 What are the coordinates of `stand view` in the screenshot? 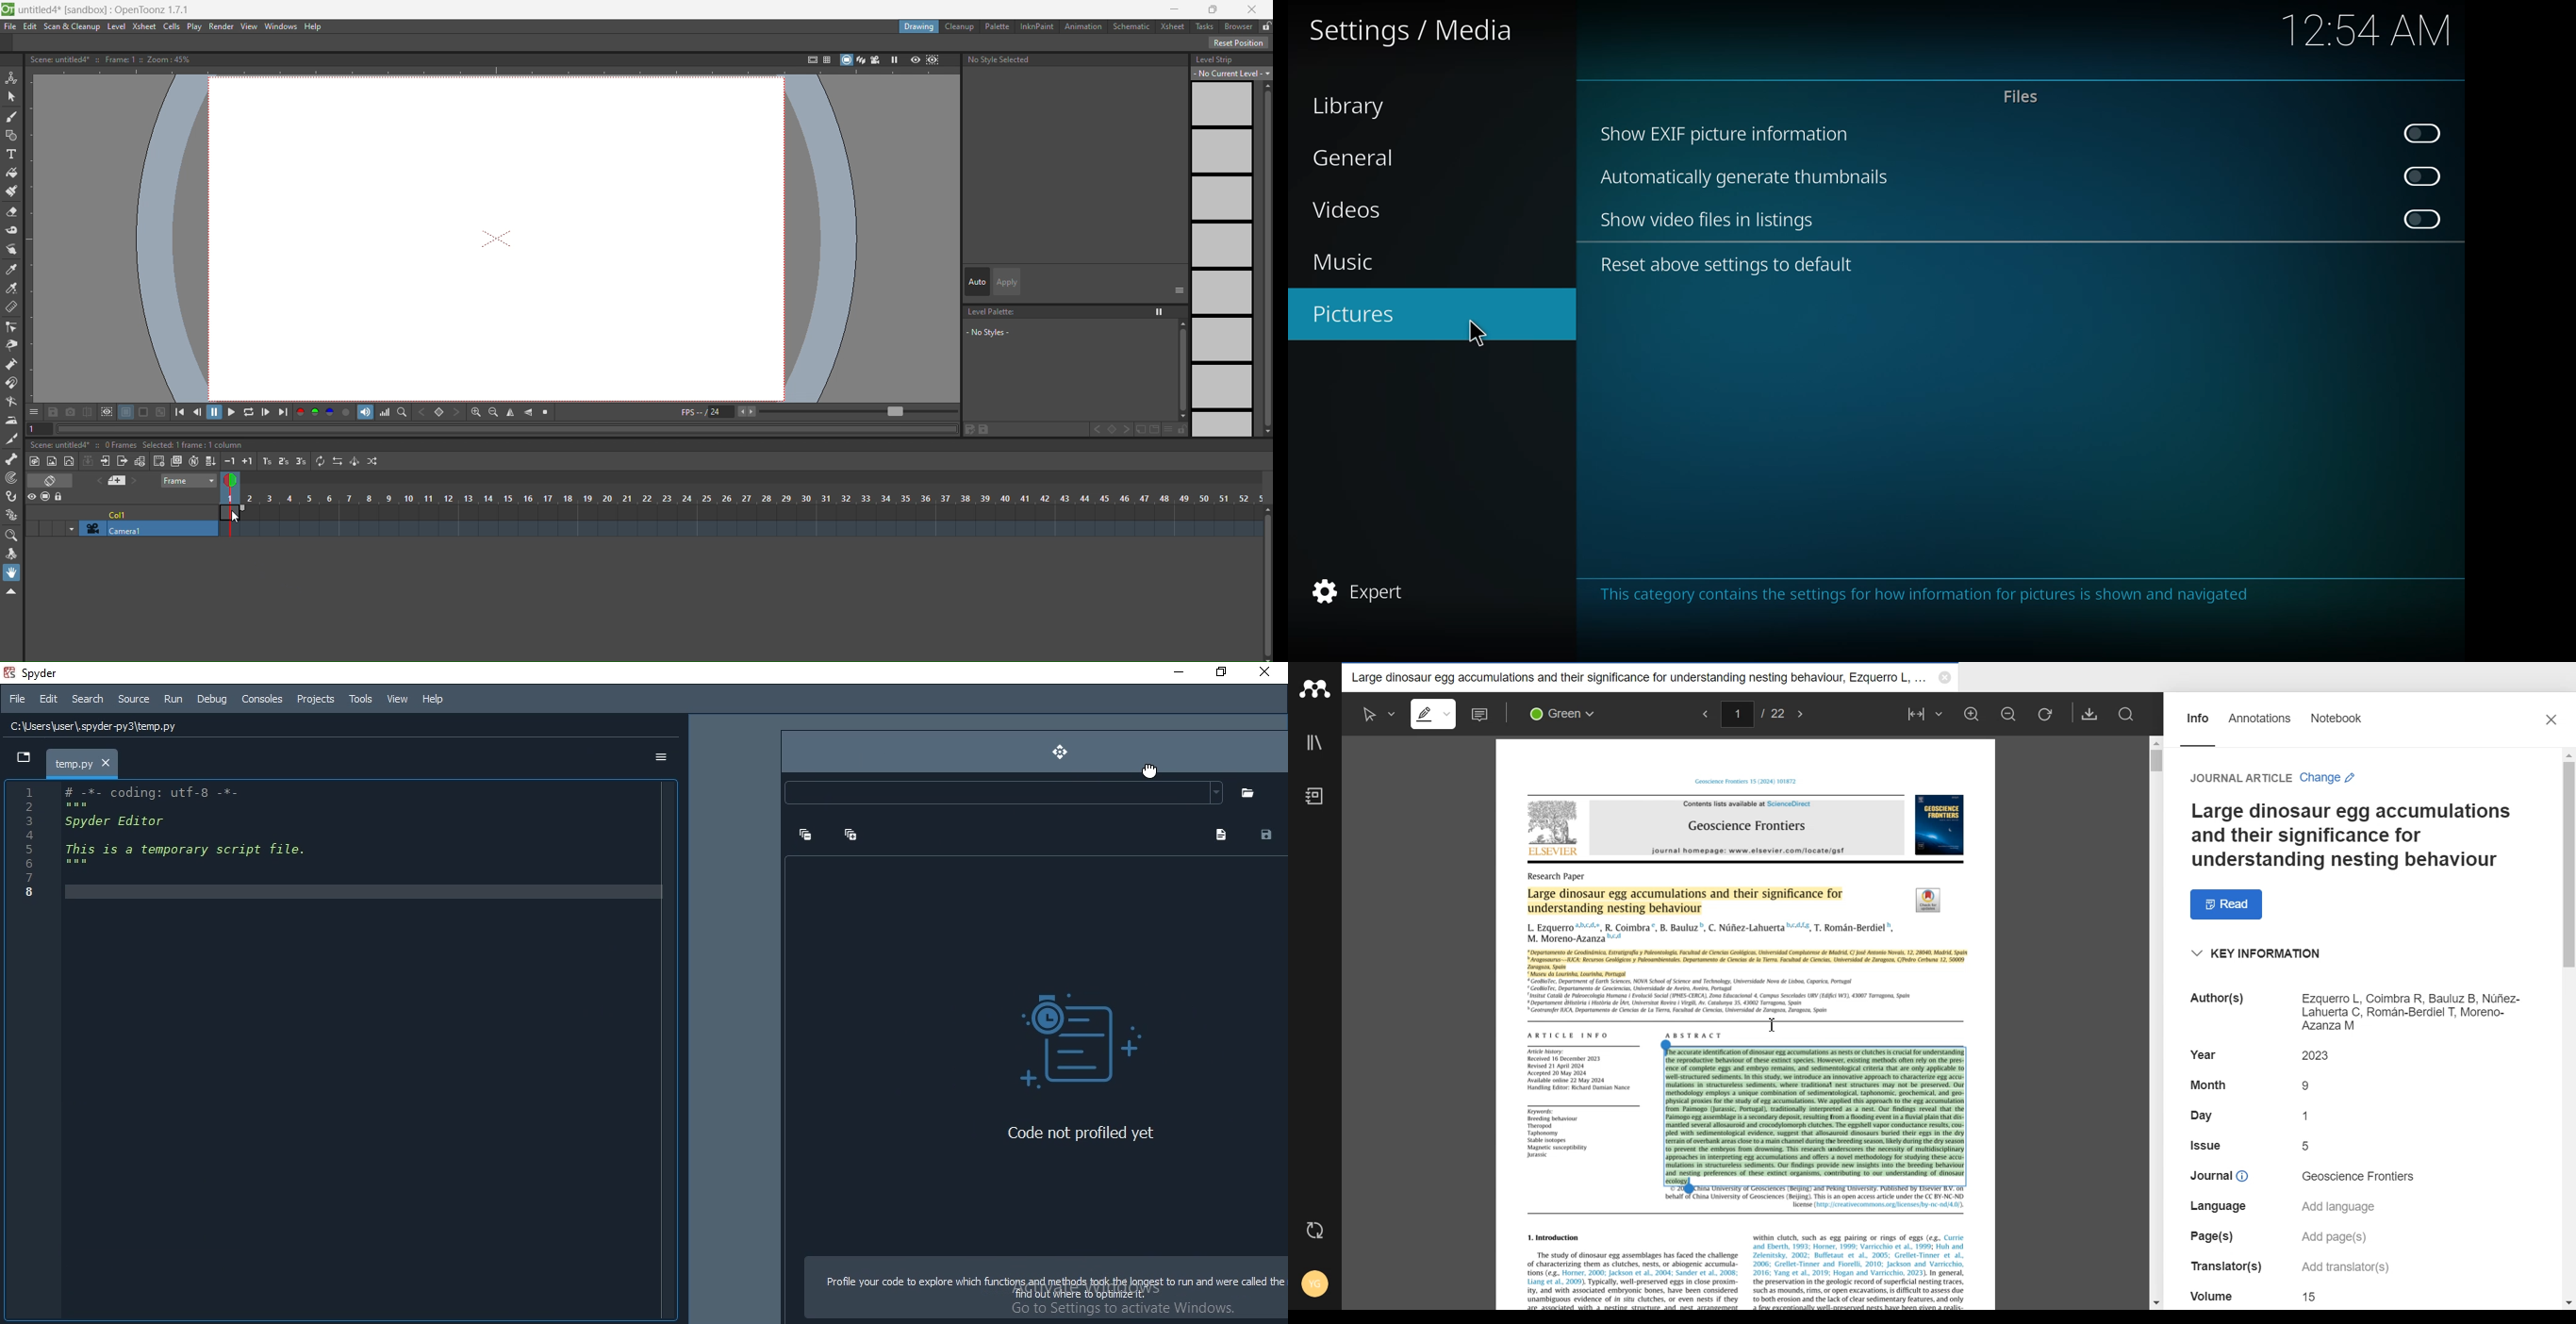 It's located at (852, 60).